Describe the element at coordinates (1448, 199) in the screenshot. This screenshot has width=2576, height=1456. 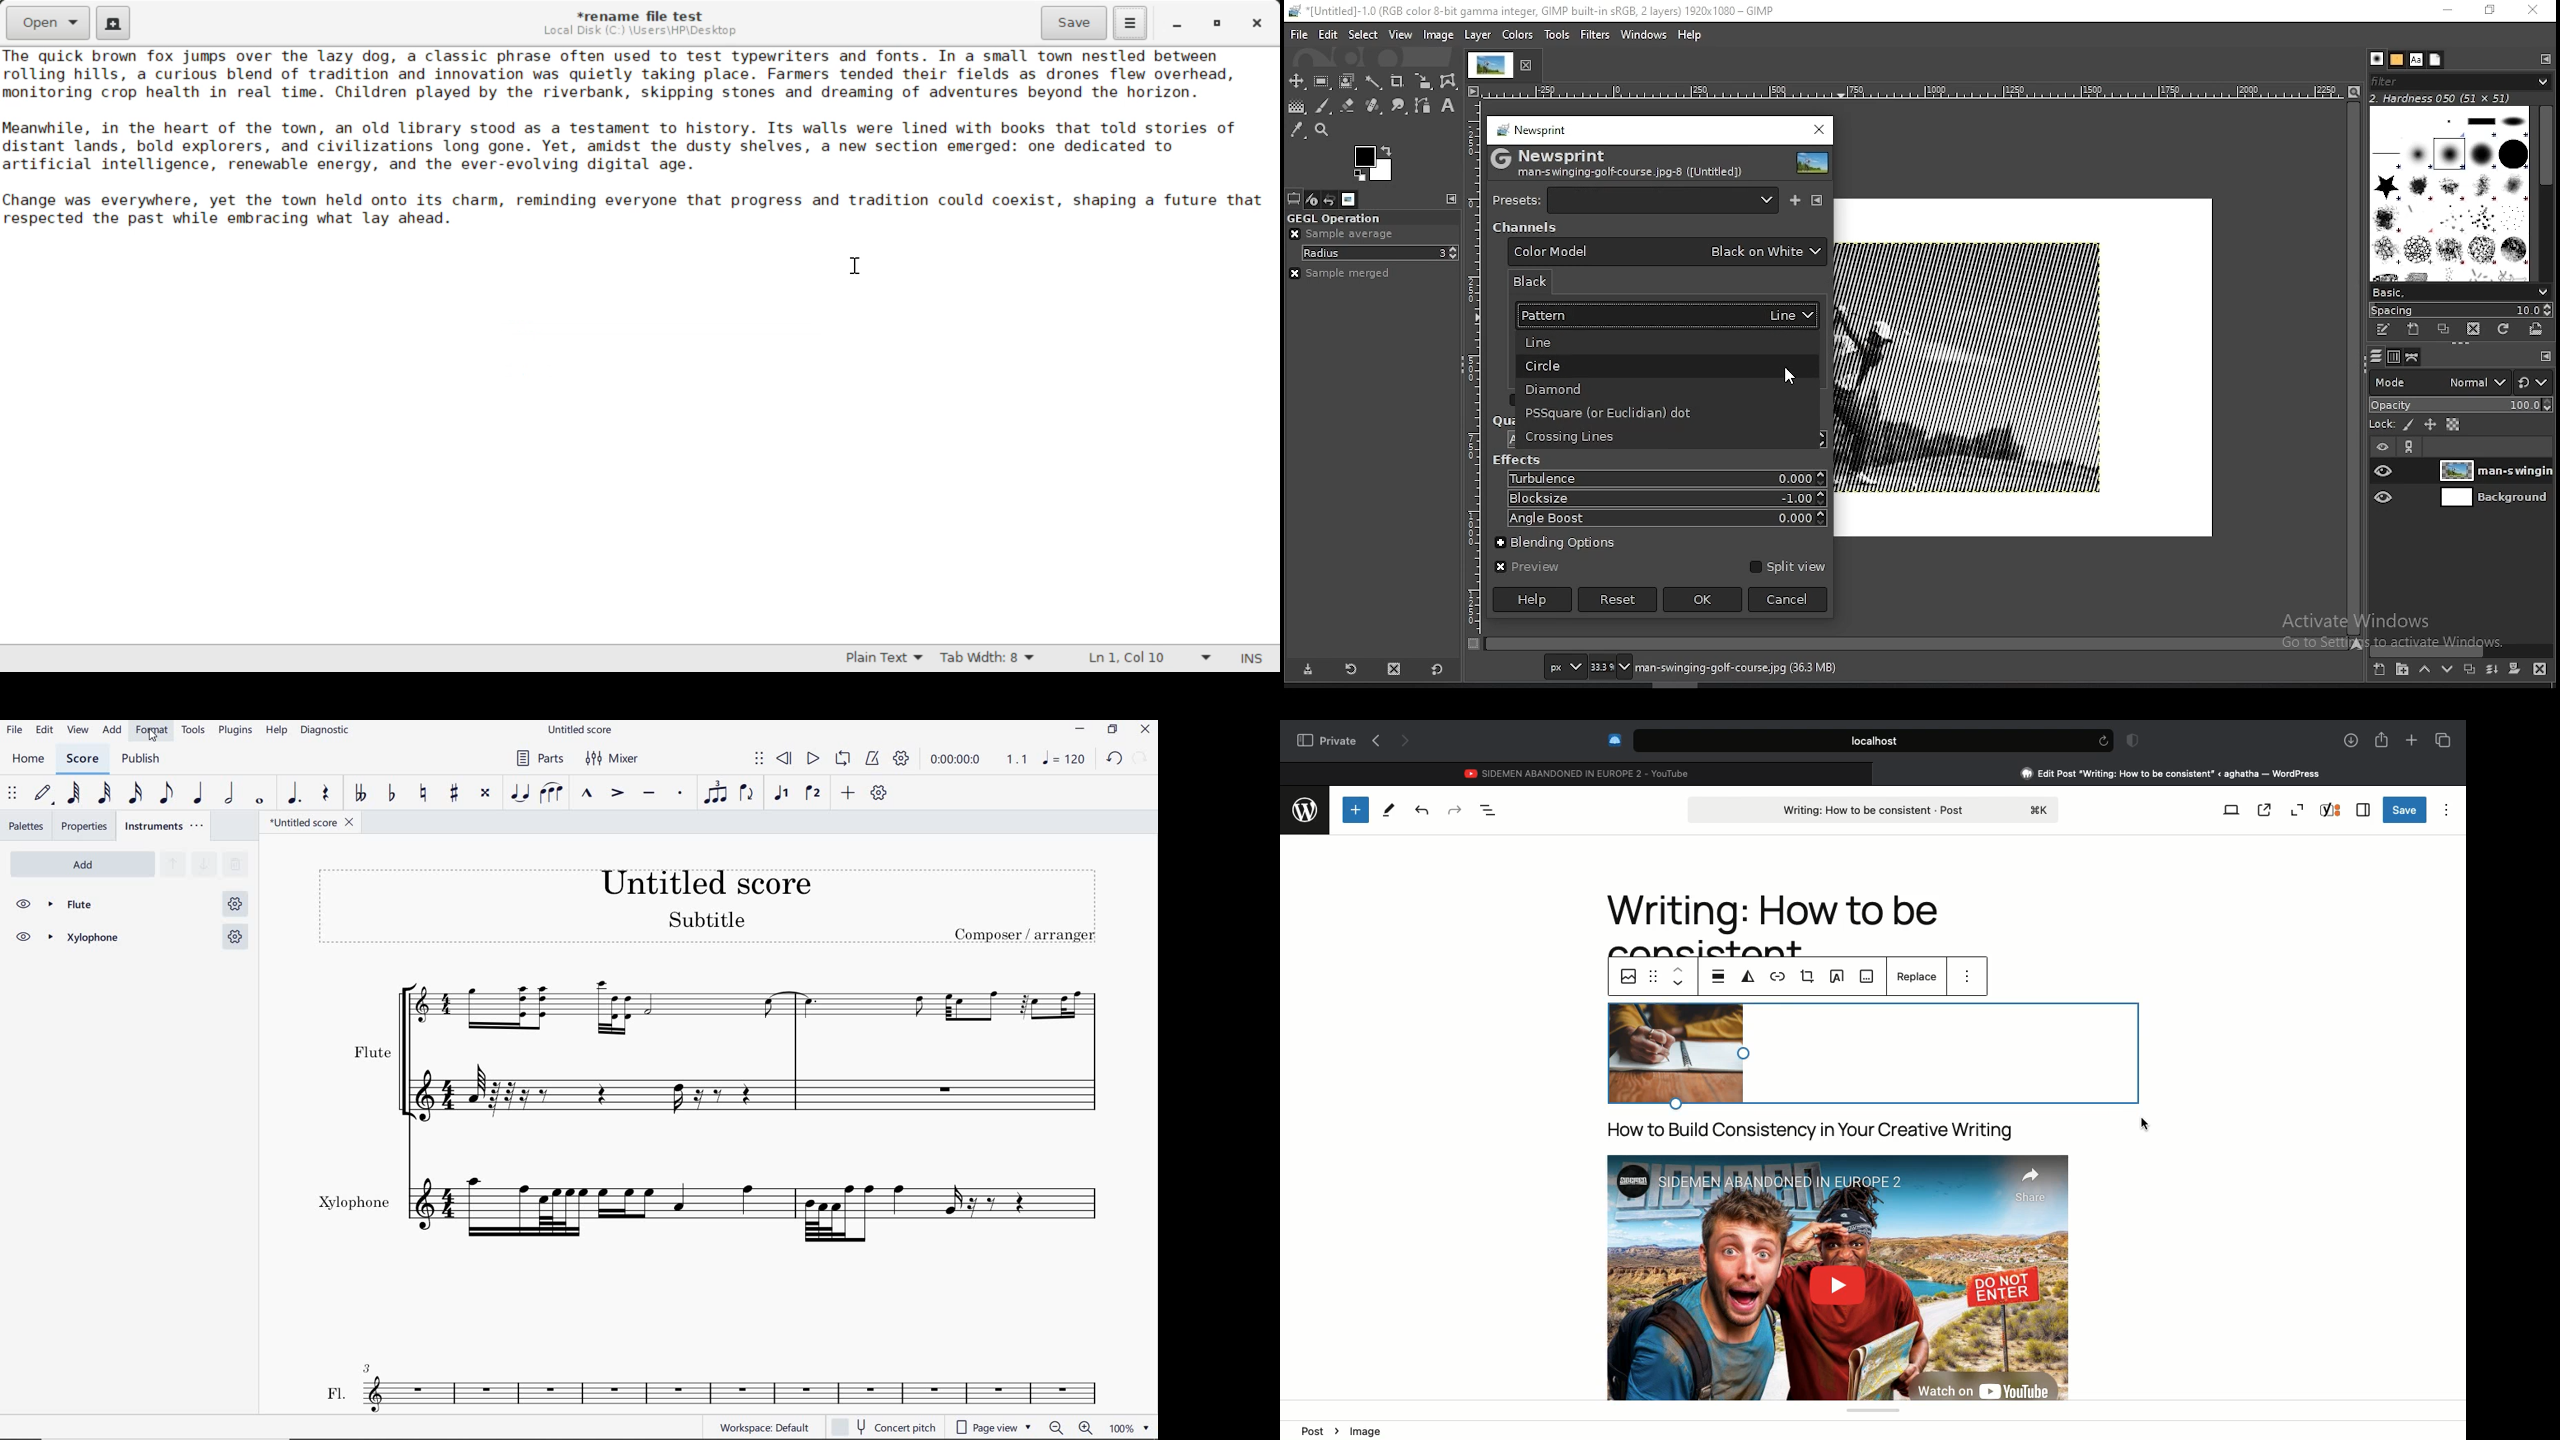
I see `configure this tab` at that location.